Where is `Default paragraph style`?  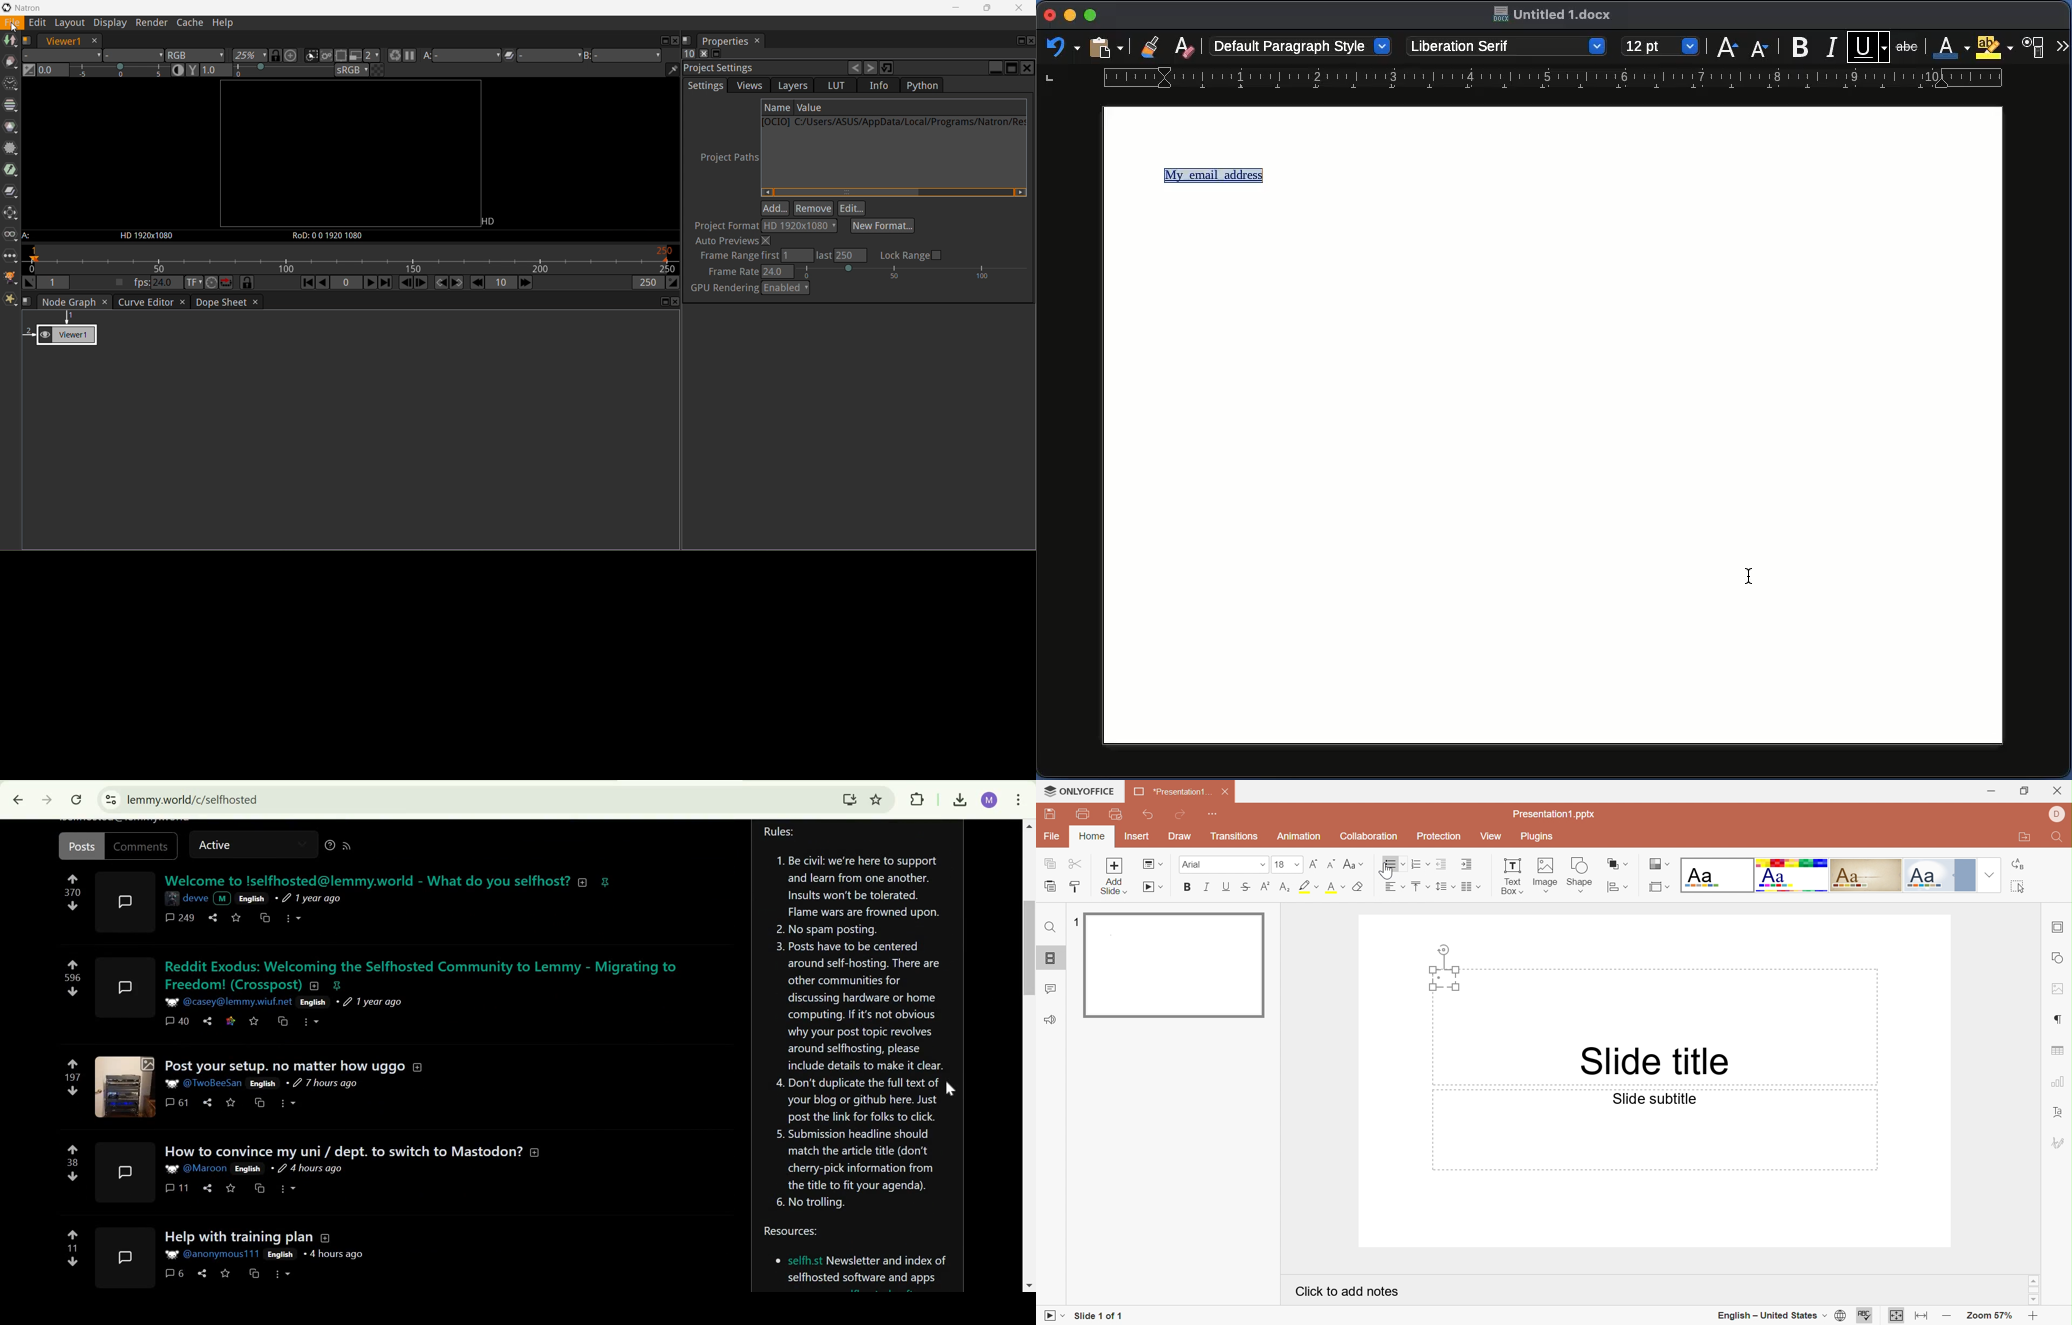 Default paragraph style is located at coordinates (1301, 45).